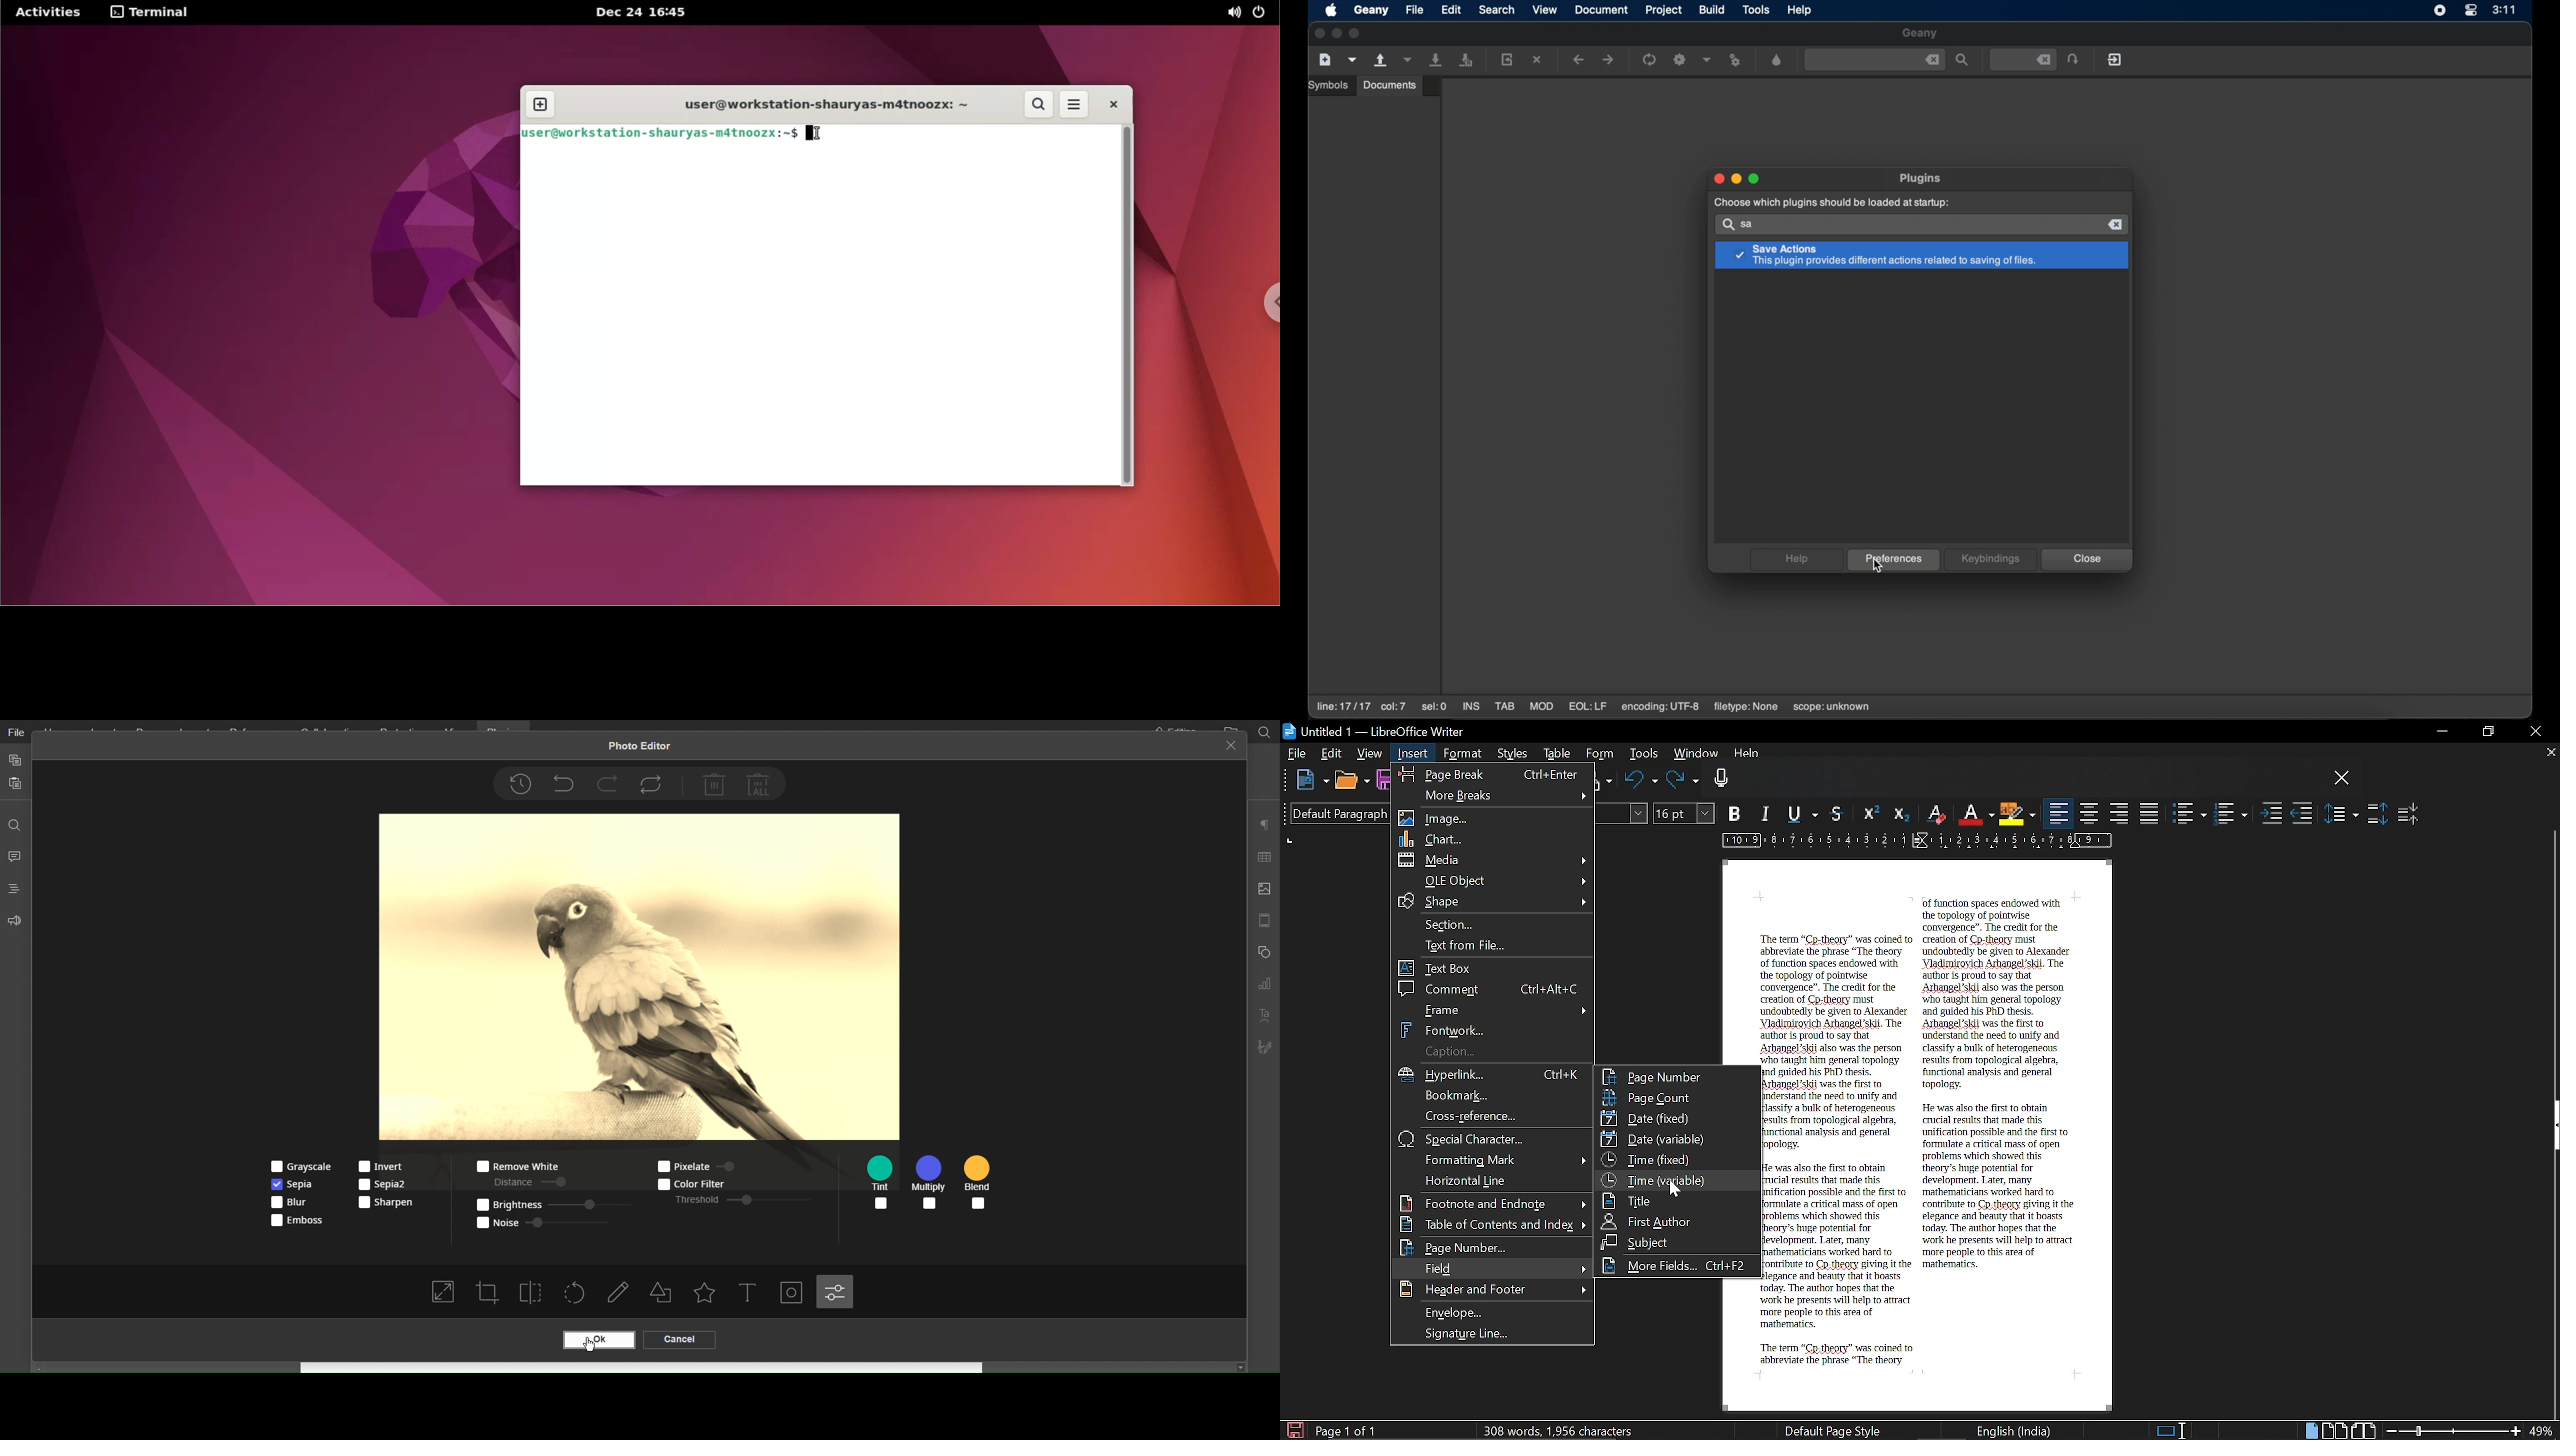 Image resolution: width=2576 pixels, height=1456 pixels. What do you see at coordinates (1514, 755) in the screenshot?
I see `Styles` at bounding box center [1514, 755].